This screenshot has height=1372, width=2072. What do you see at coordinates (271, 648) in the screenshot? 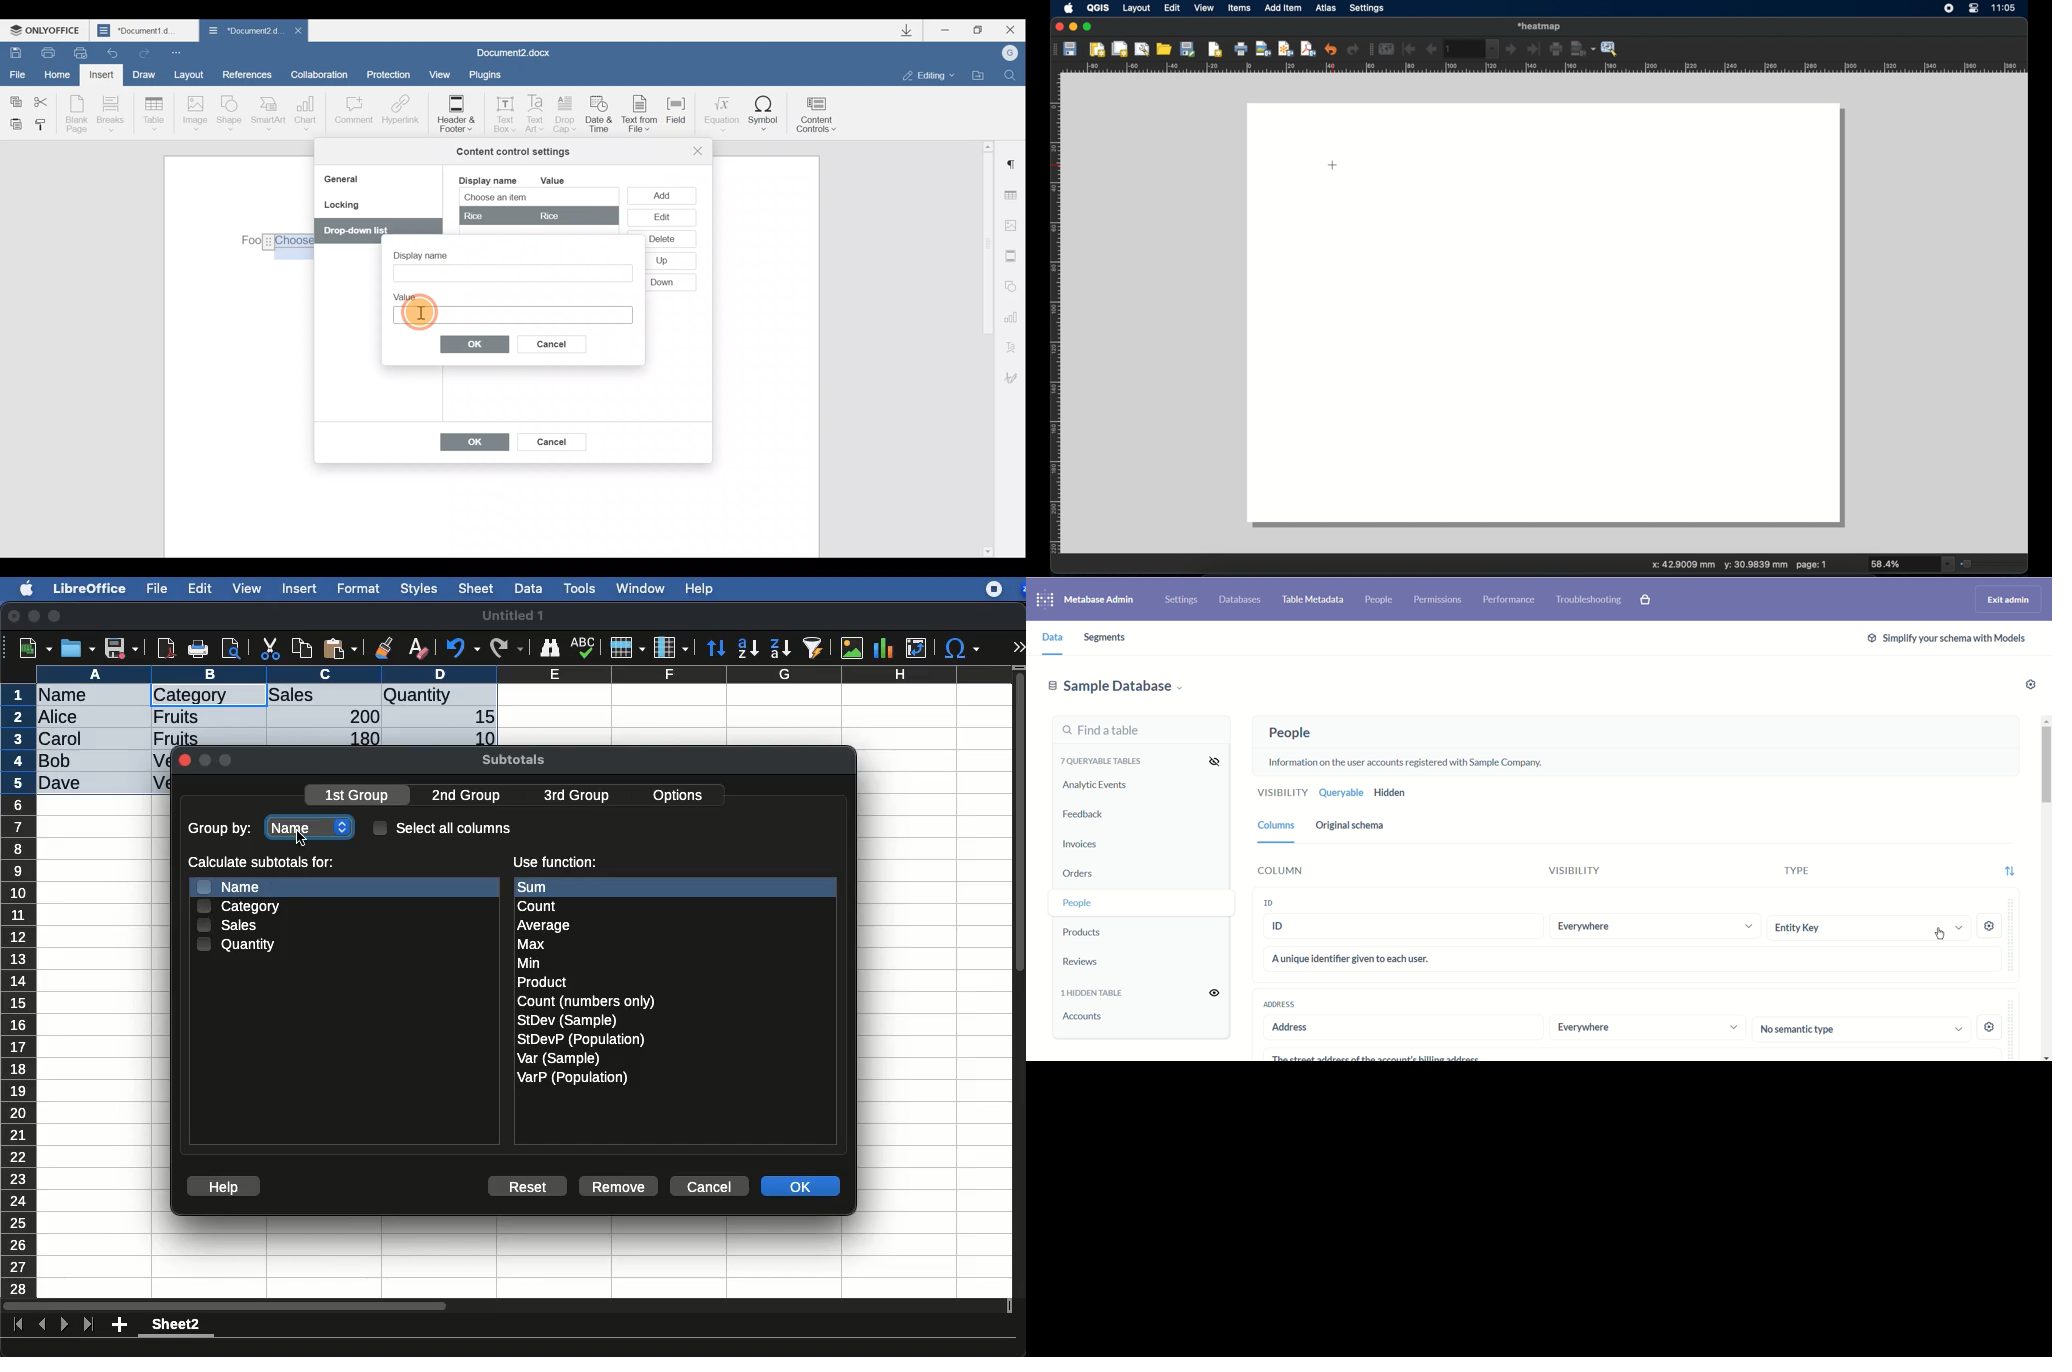
I see `cut` at bounding box center [271, 648].